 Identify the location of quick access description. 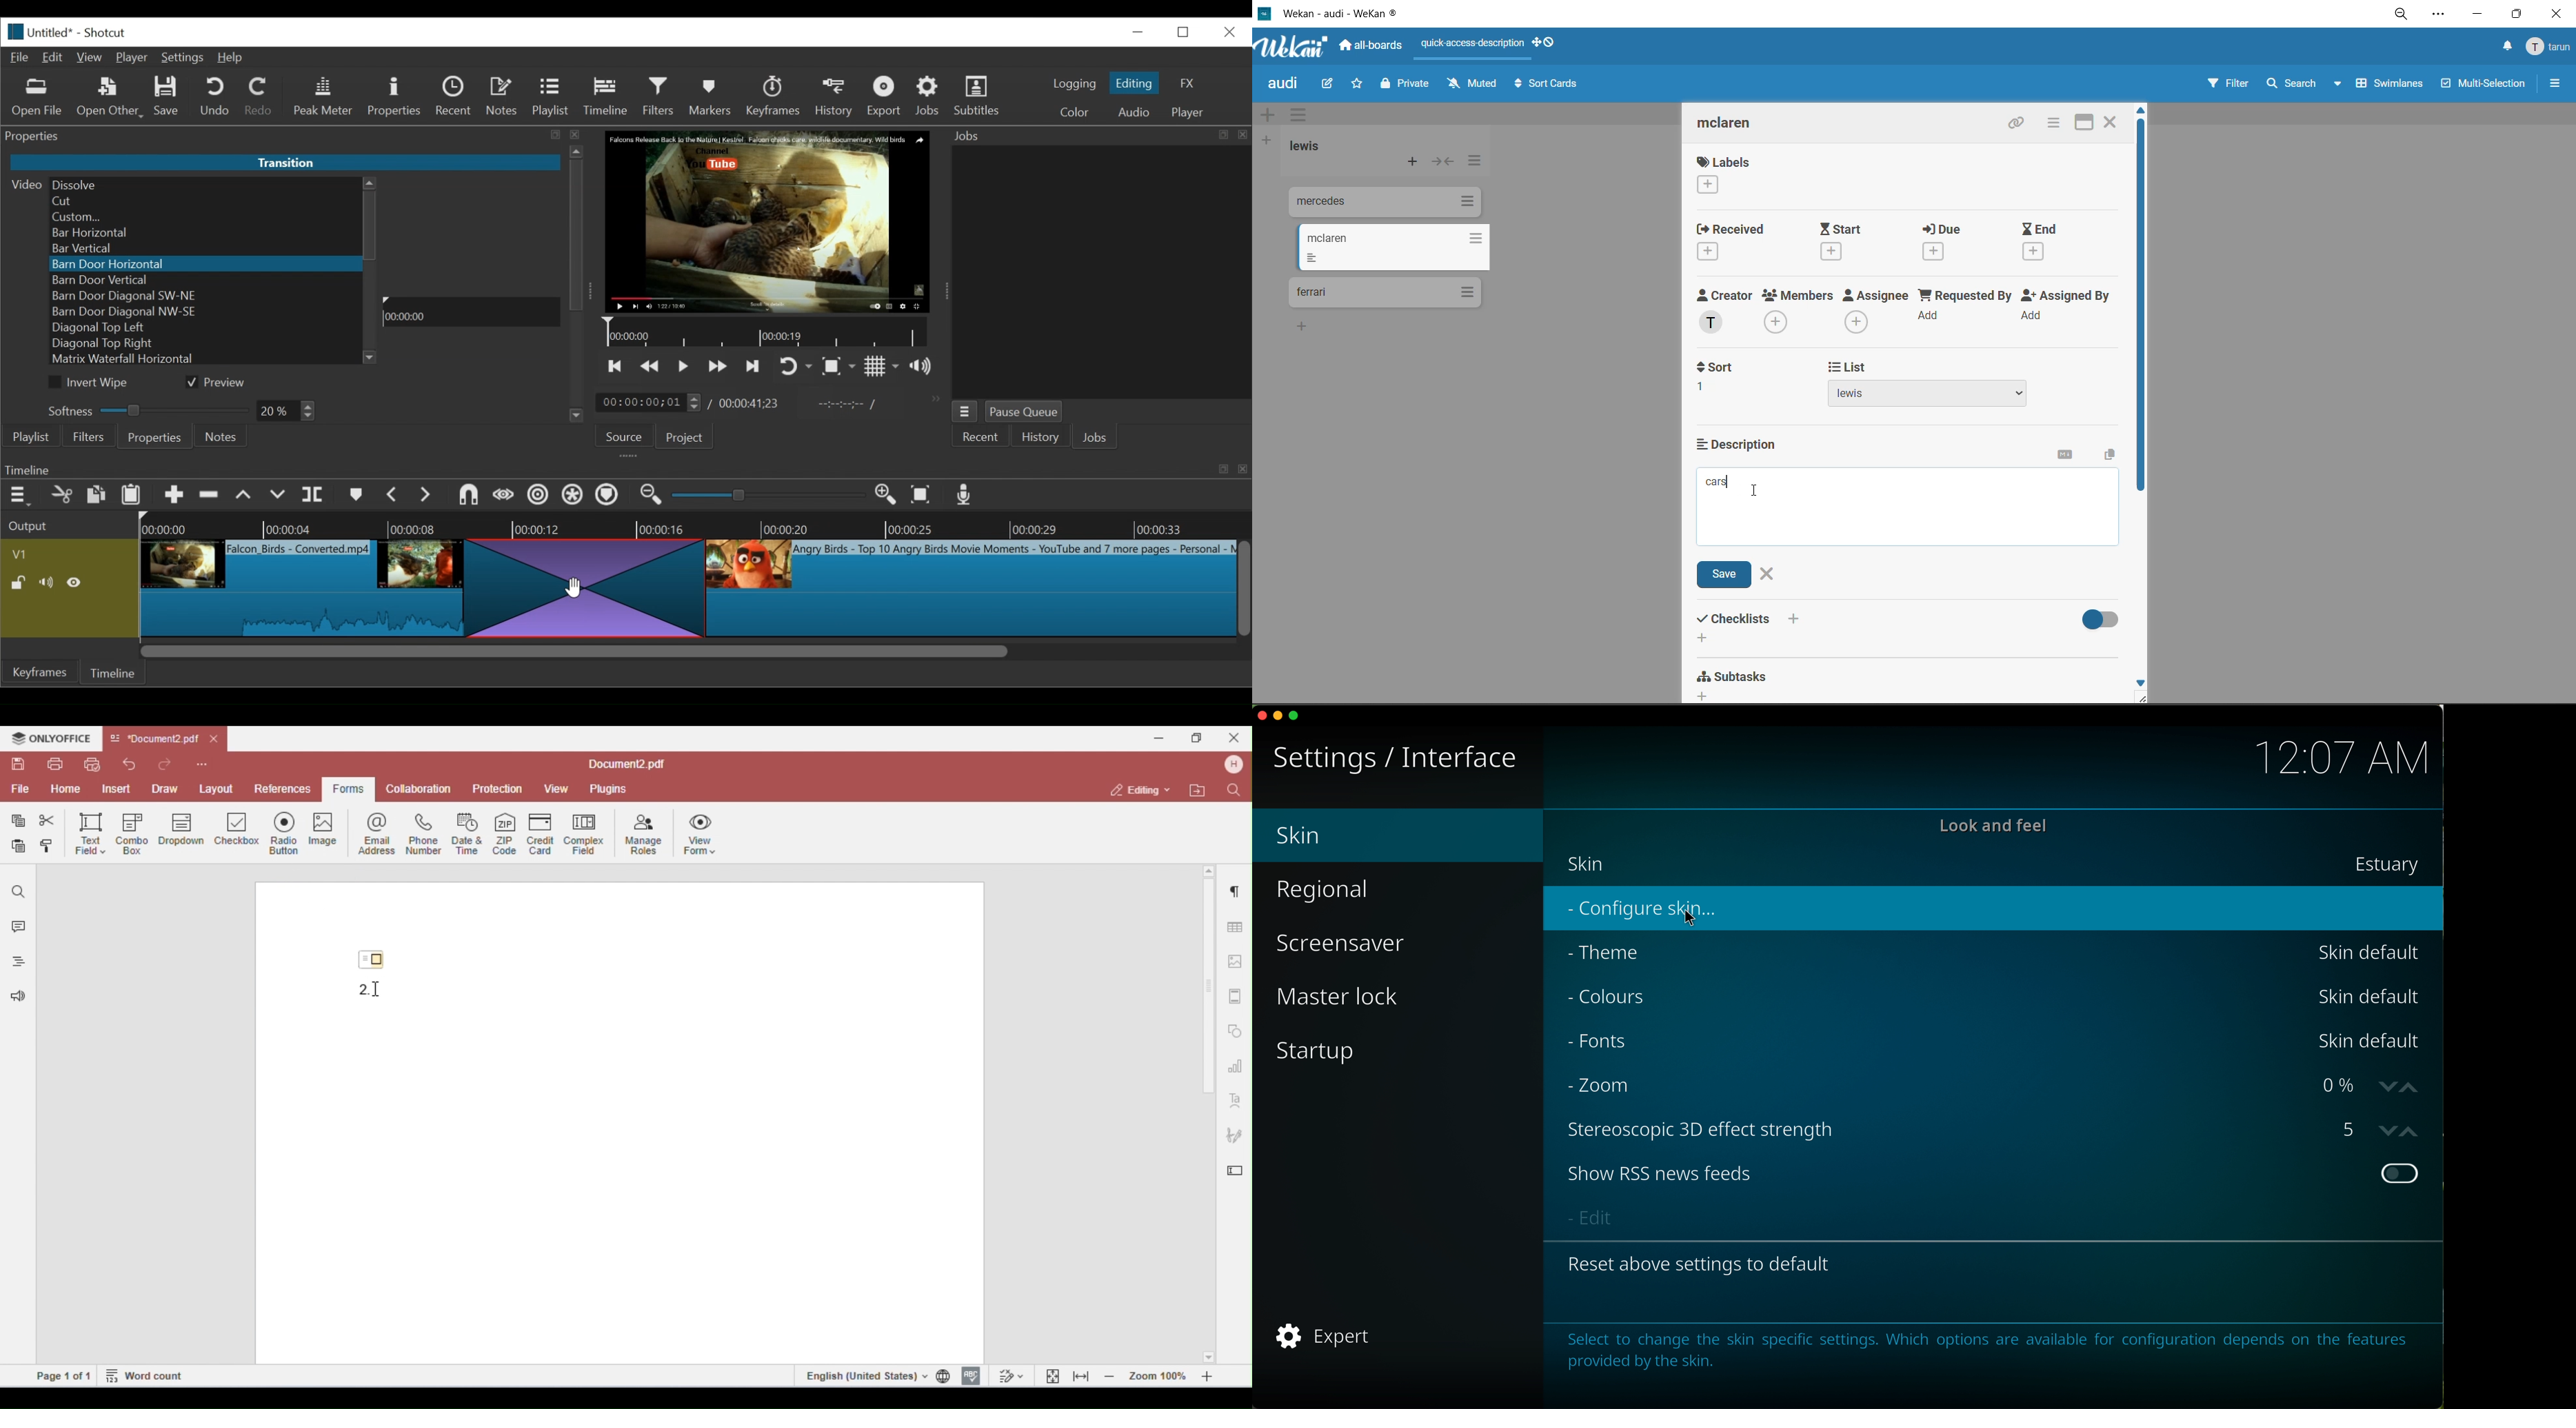
(1473, 44).